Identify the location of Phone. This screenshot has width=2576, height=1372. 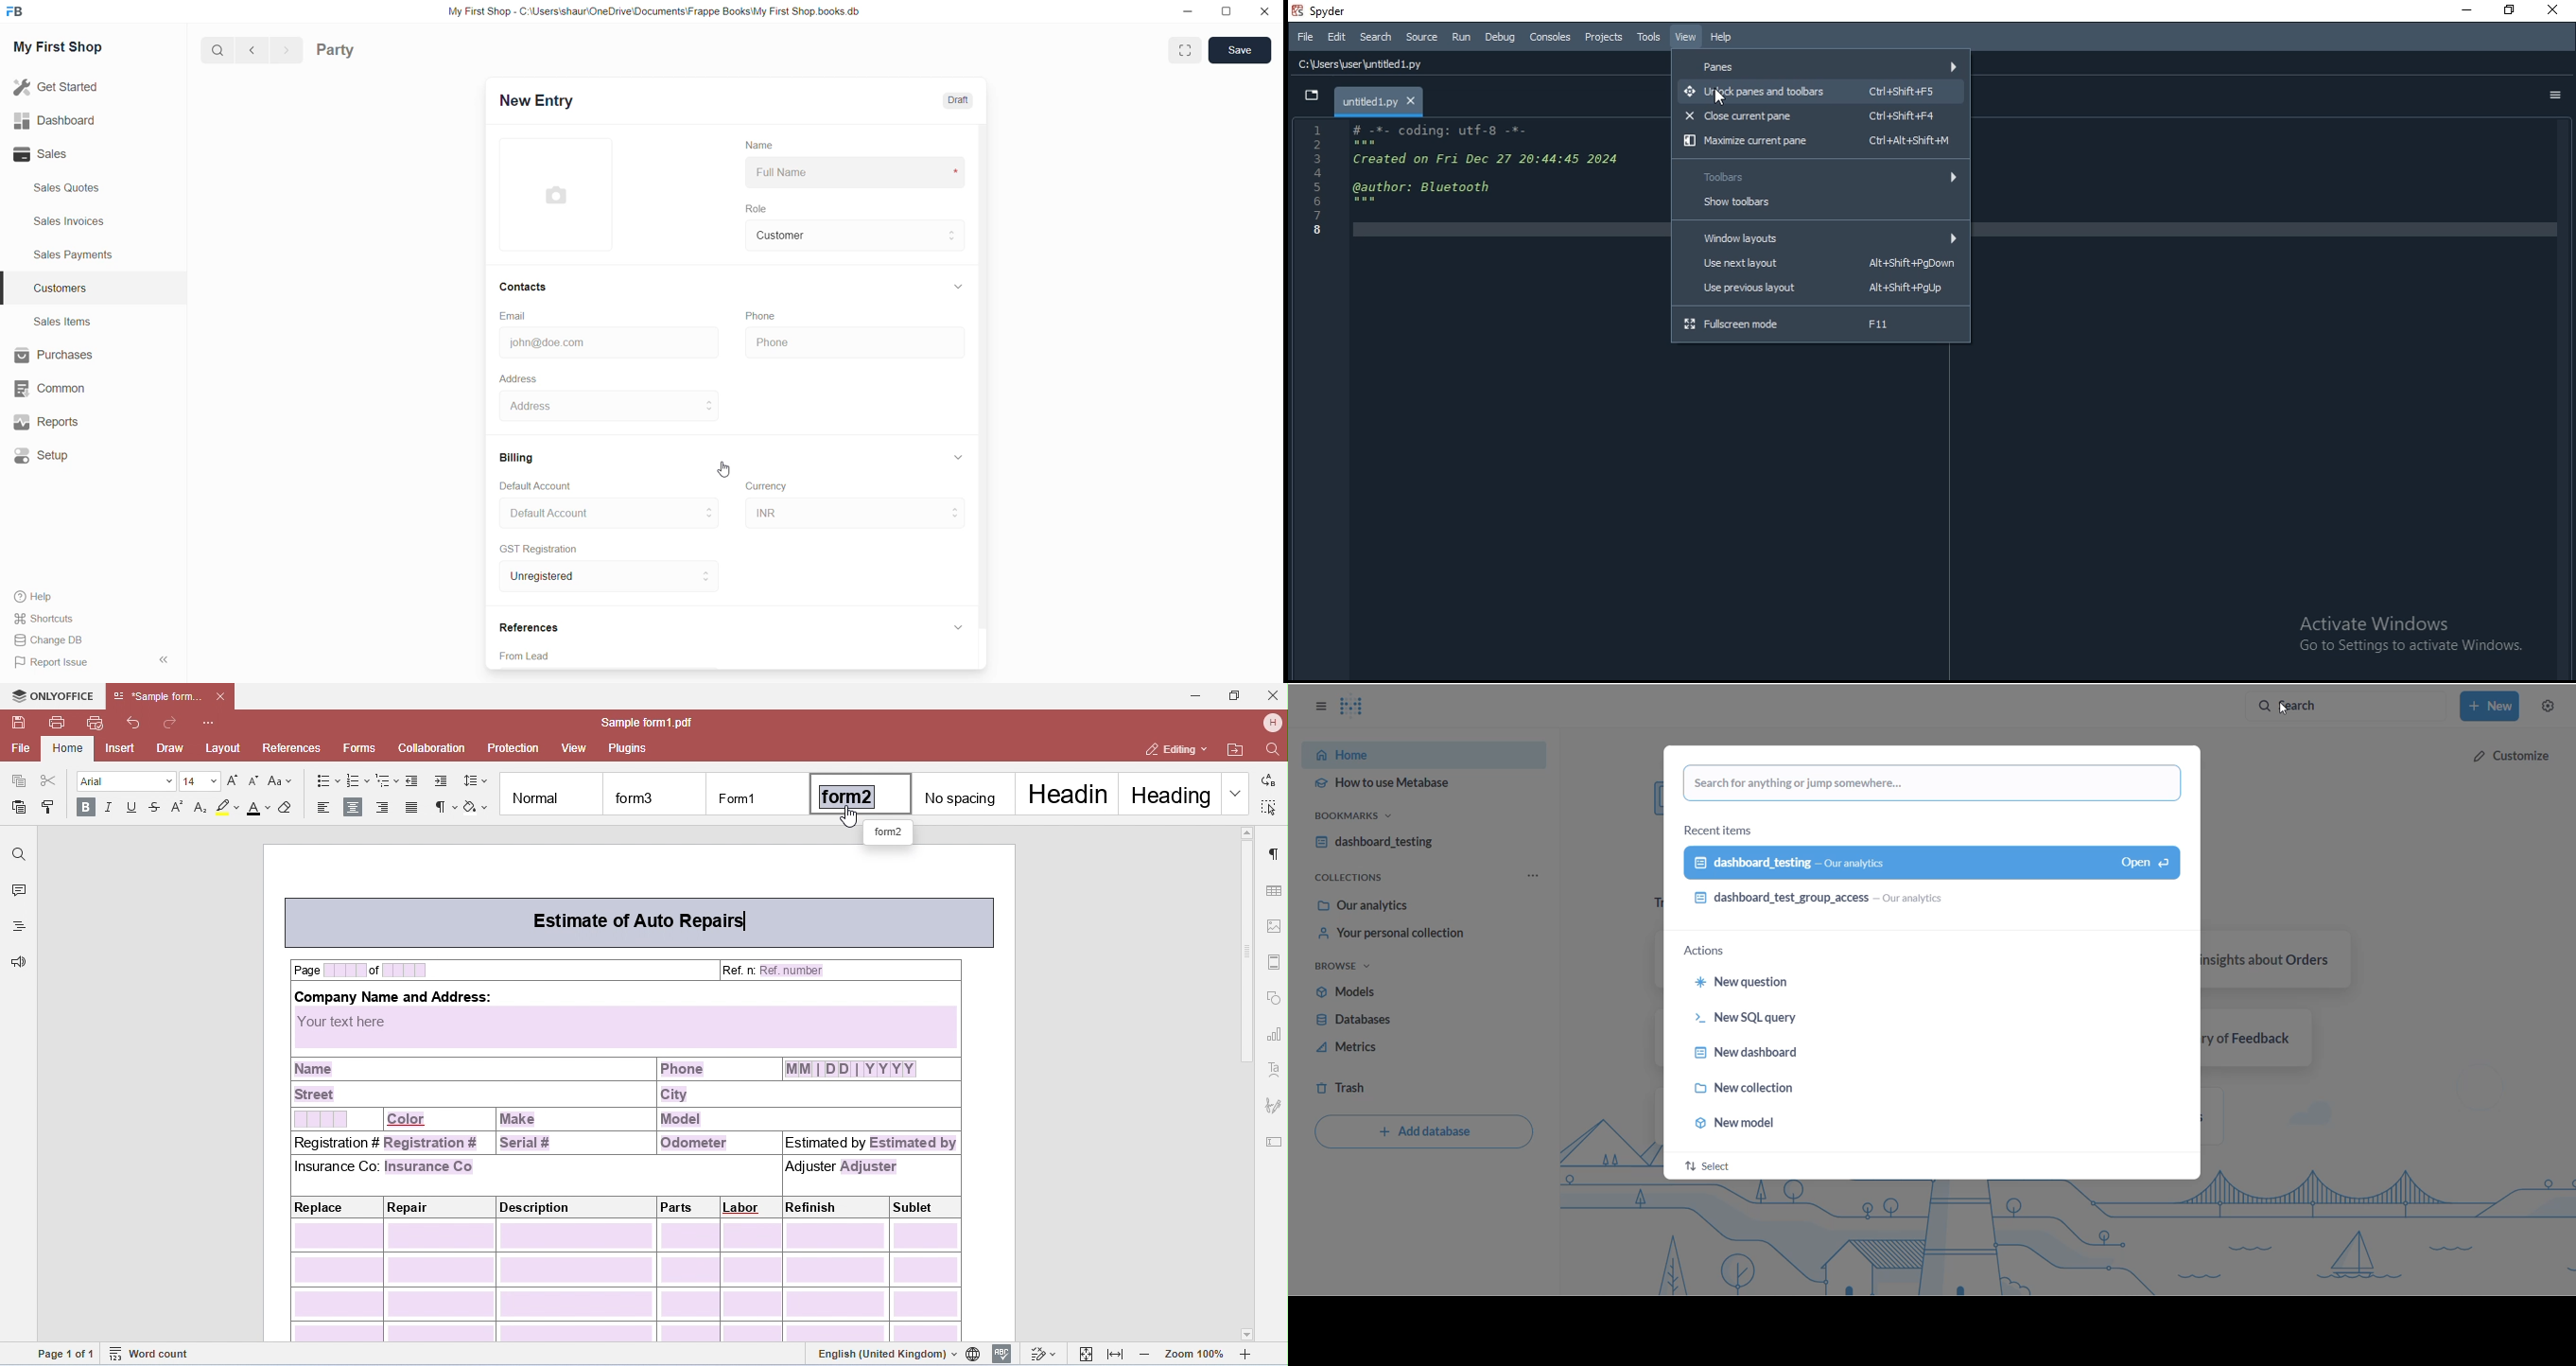
(764, 314).